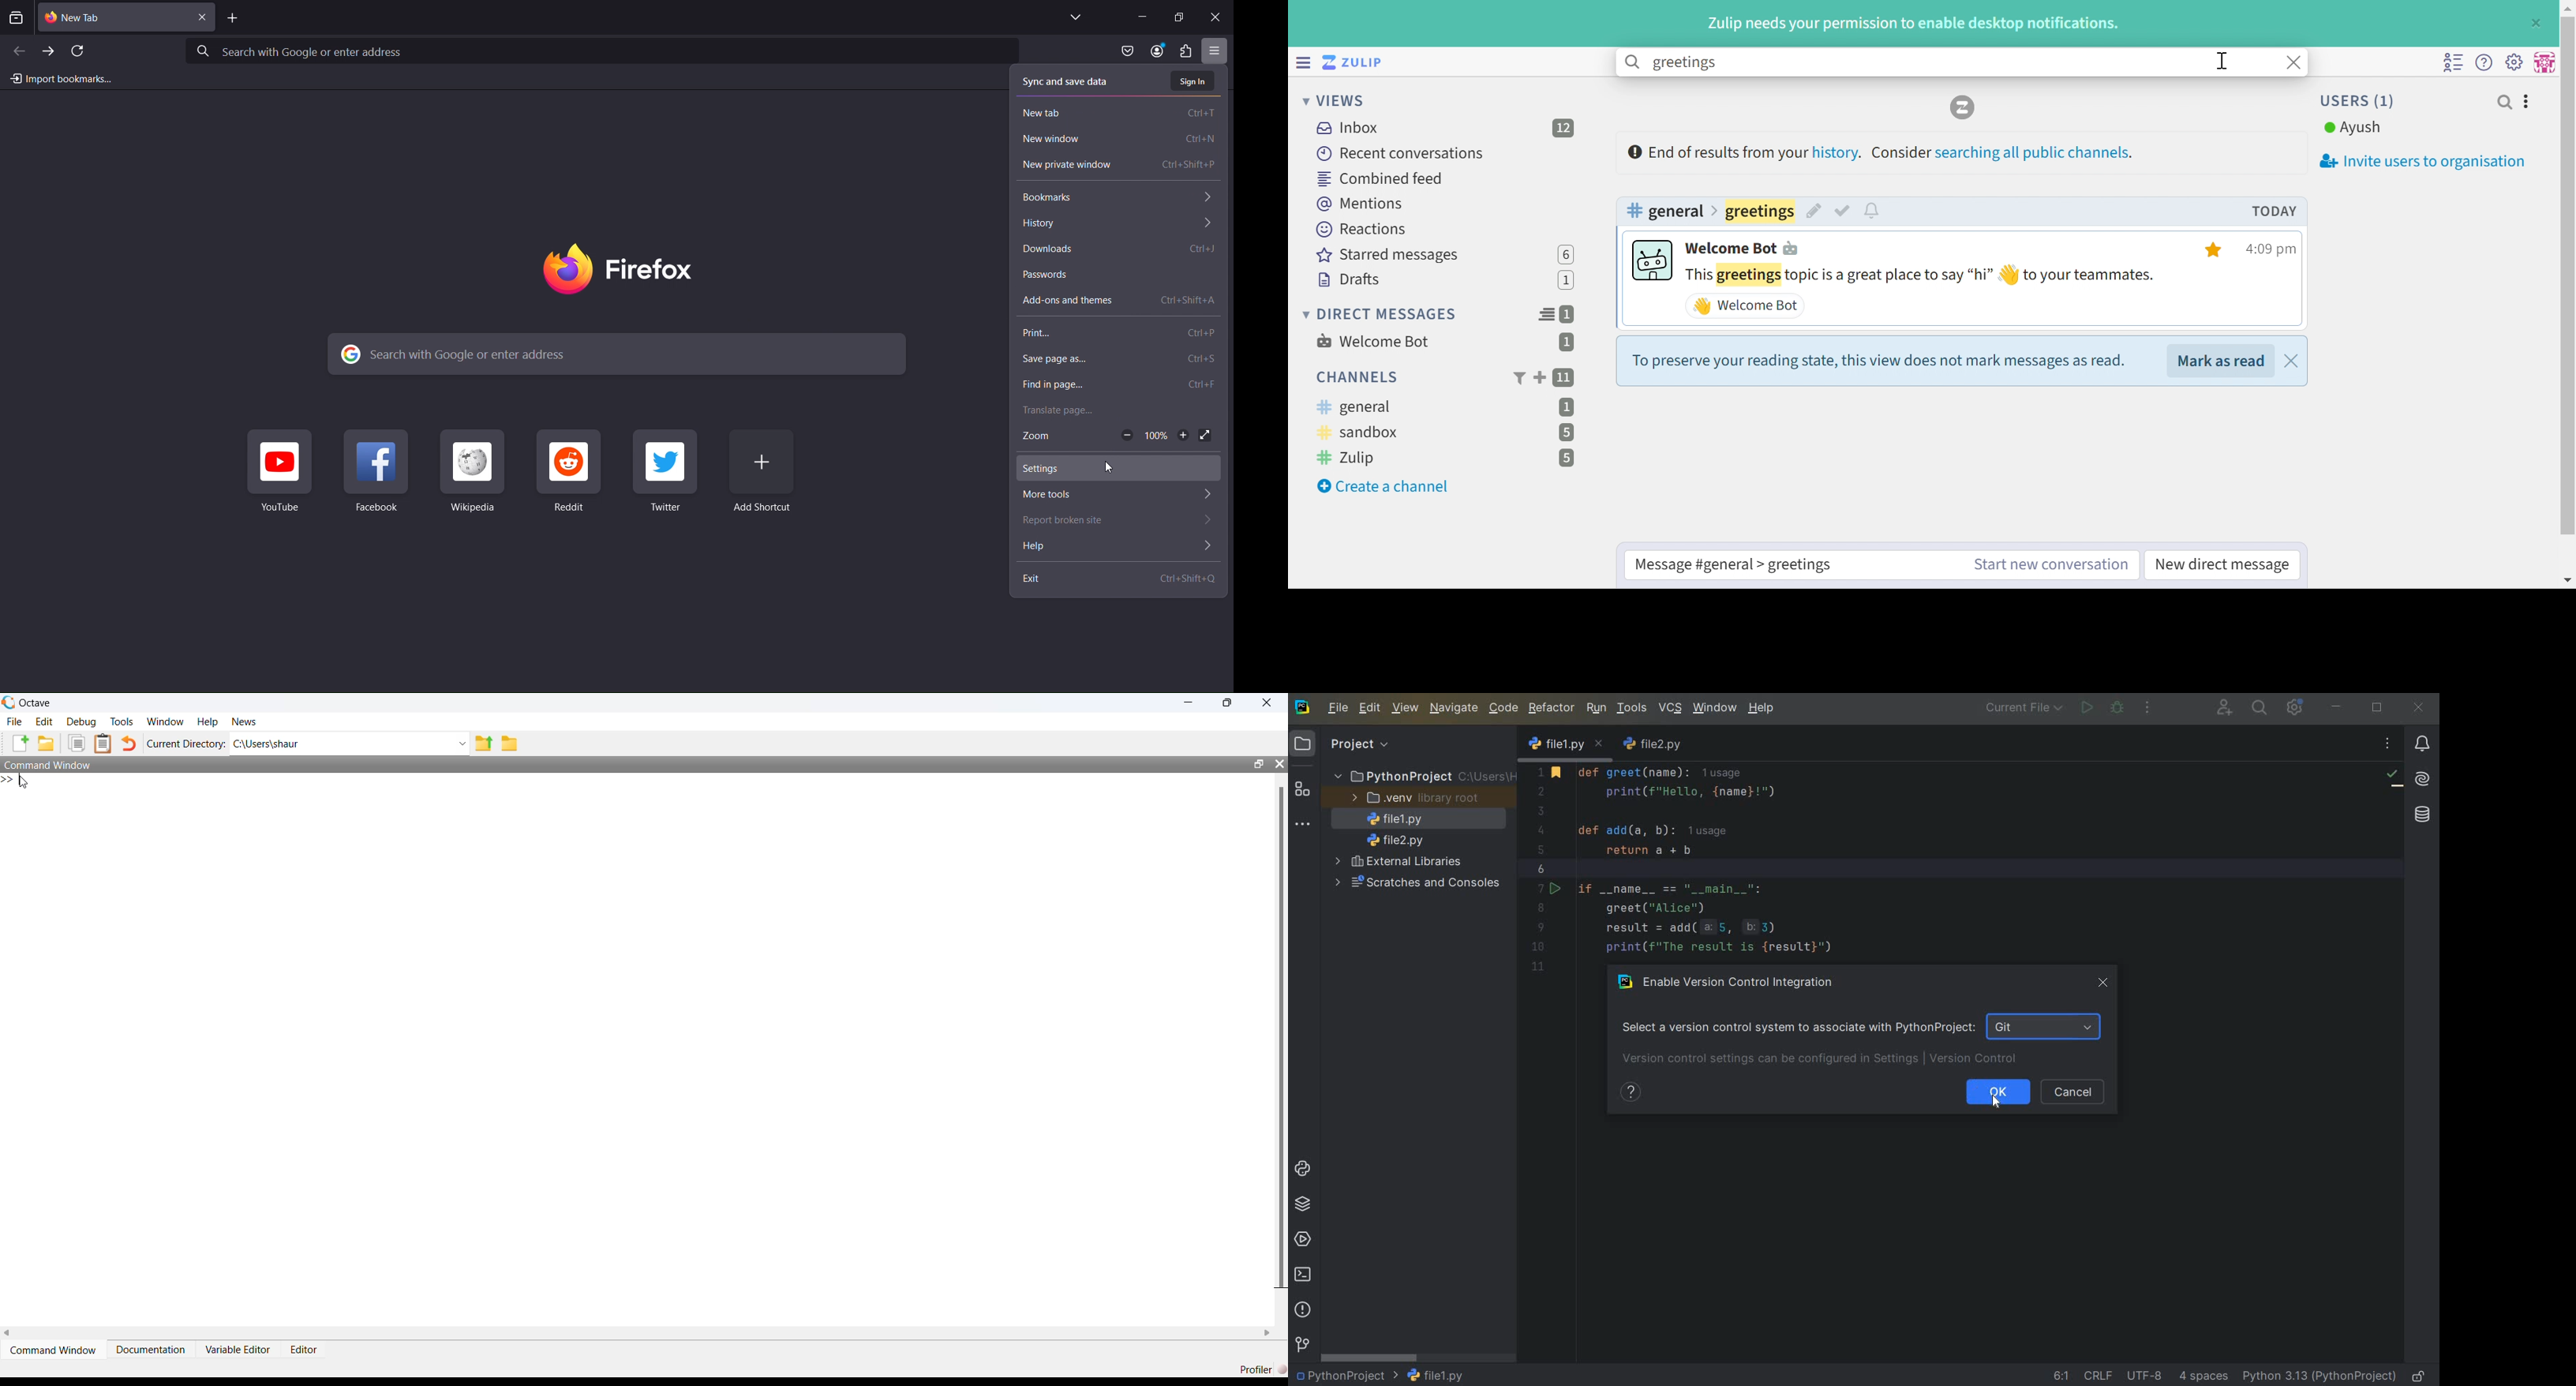 The height and width of the screenshot is (1400, 2576). I want to click on # general, so click(1665, 210).